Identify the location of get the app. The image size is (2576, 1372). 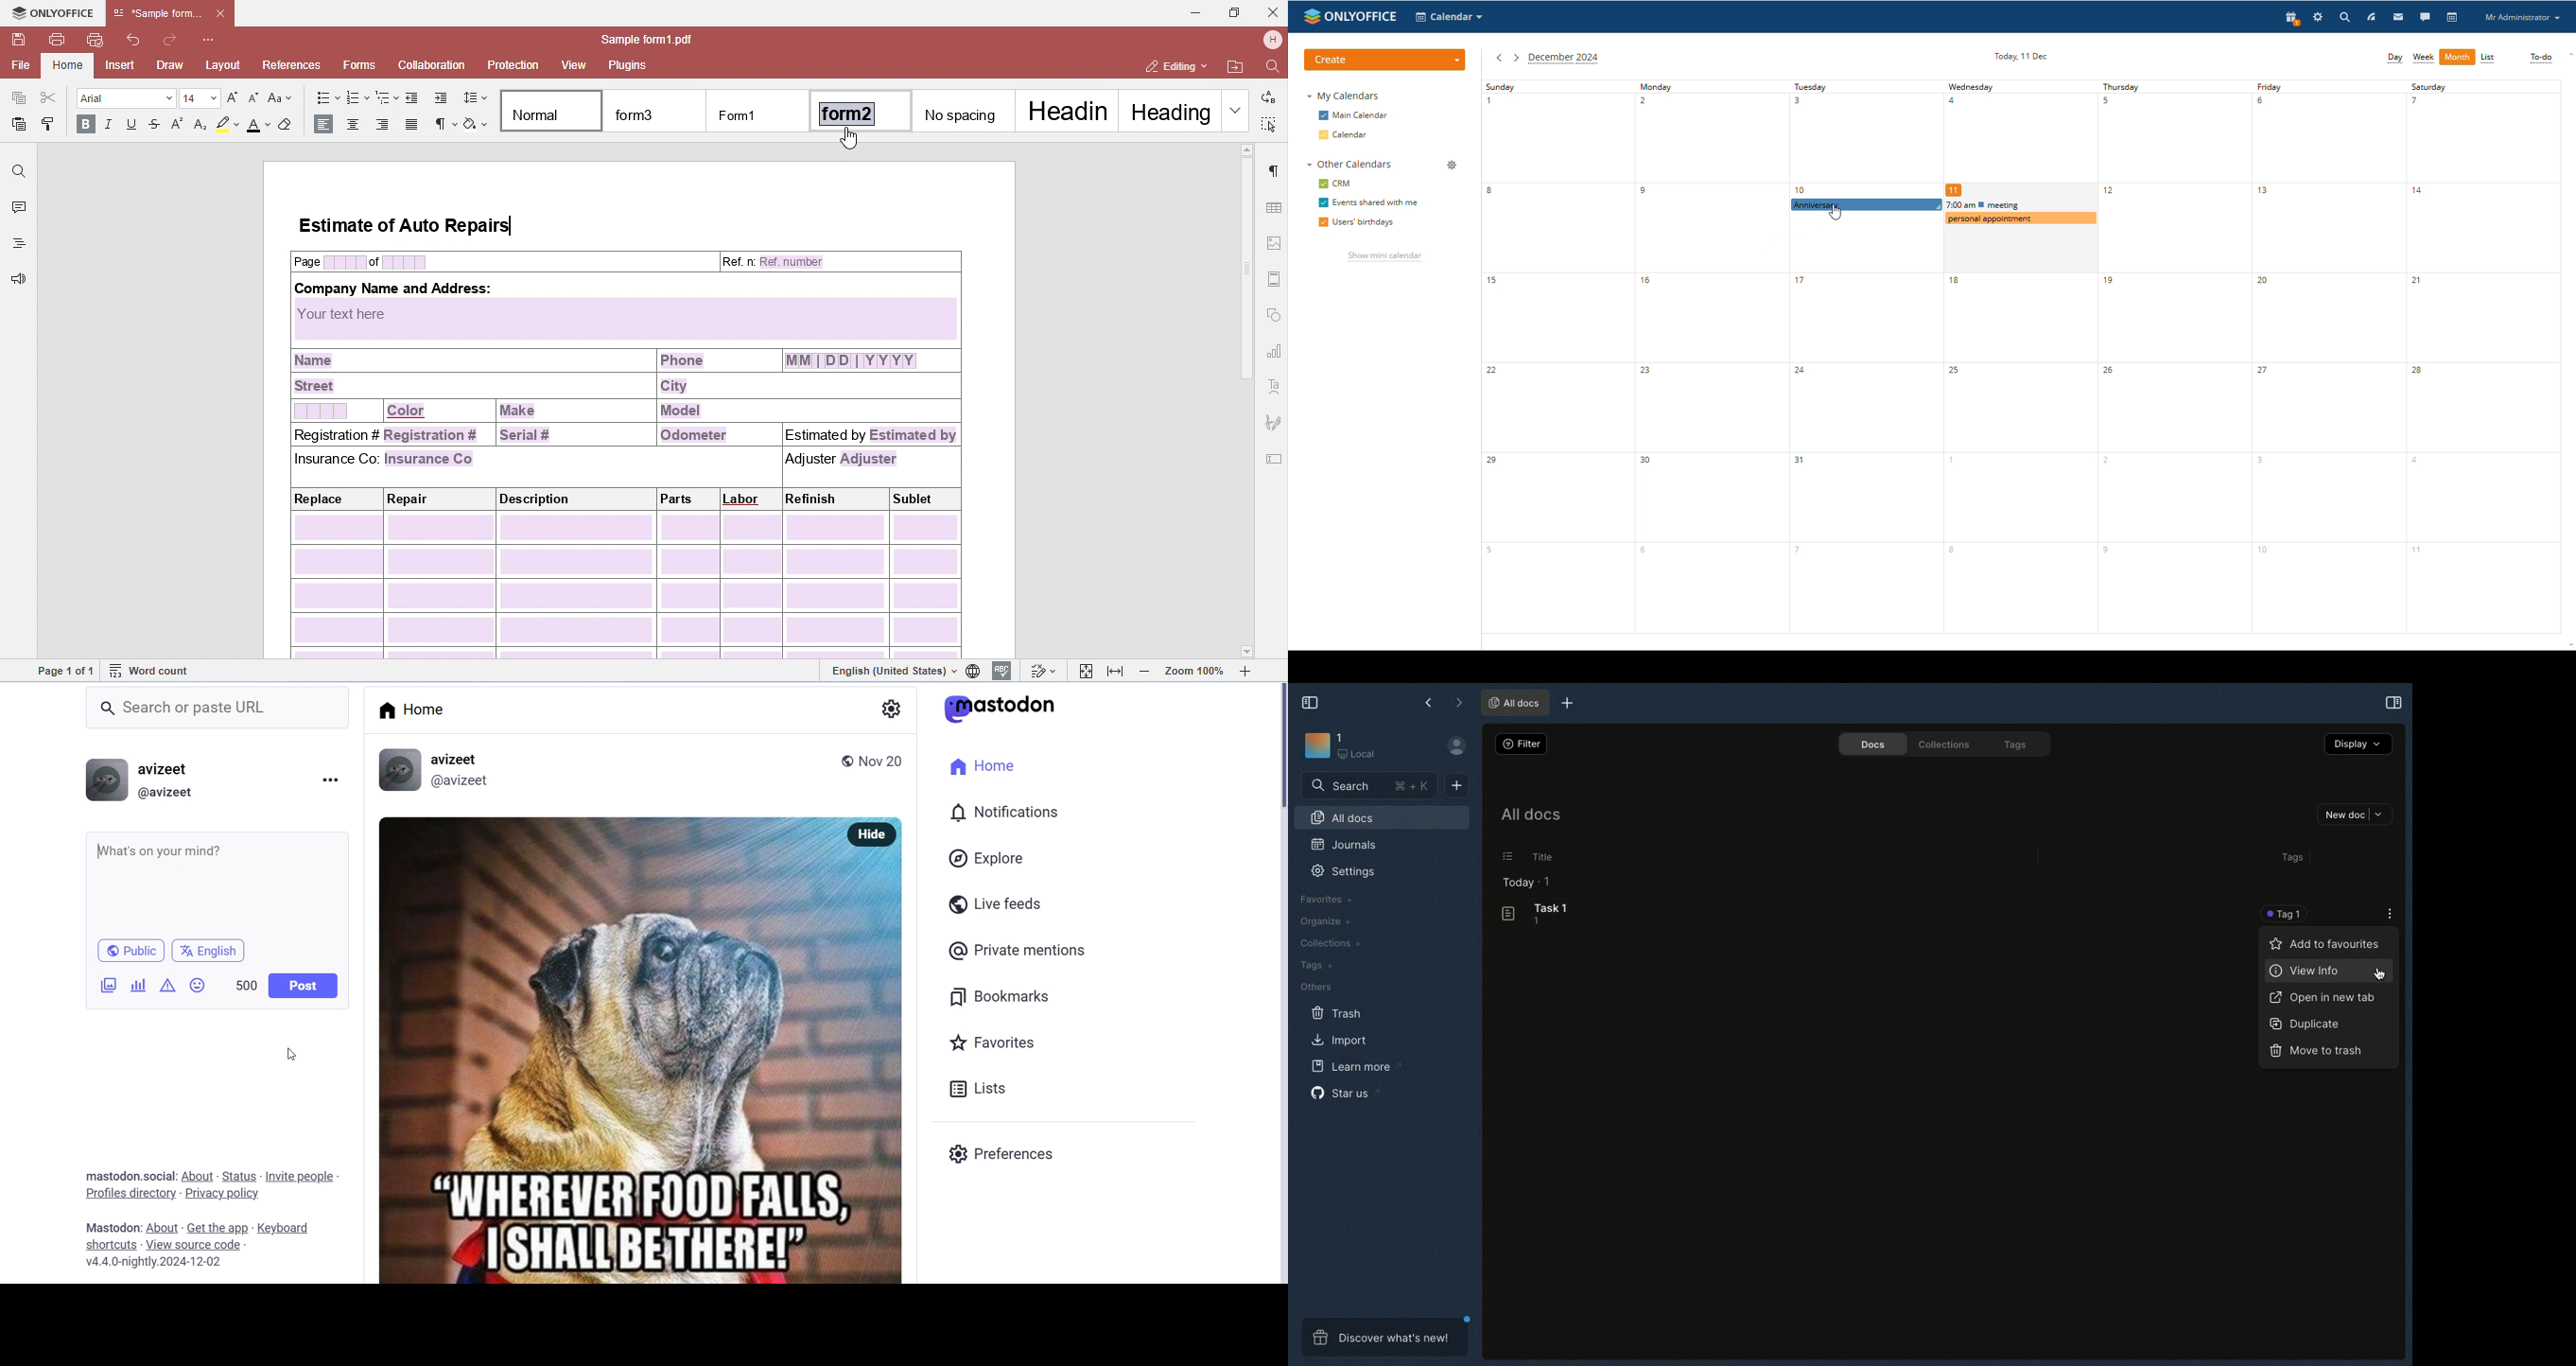
(218, 1226).